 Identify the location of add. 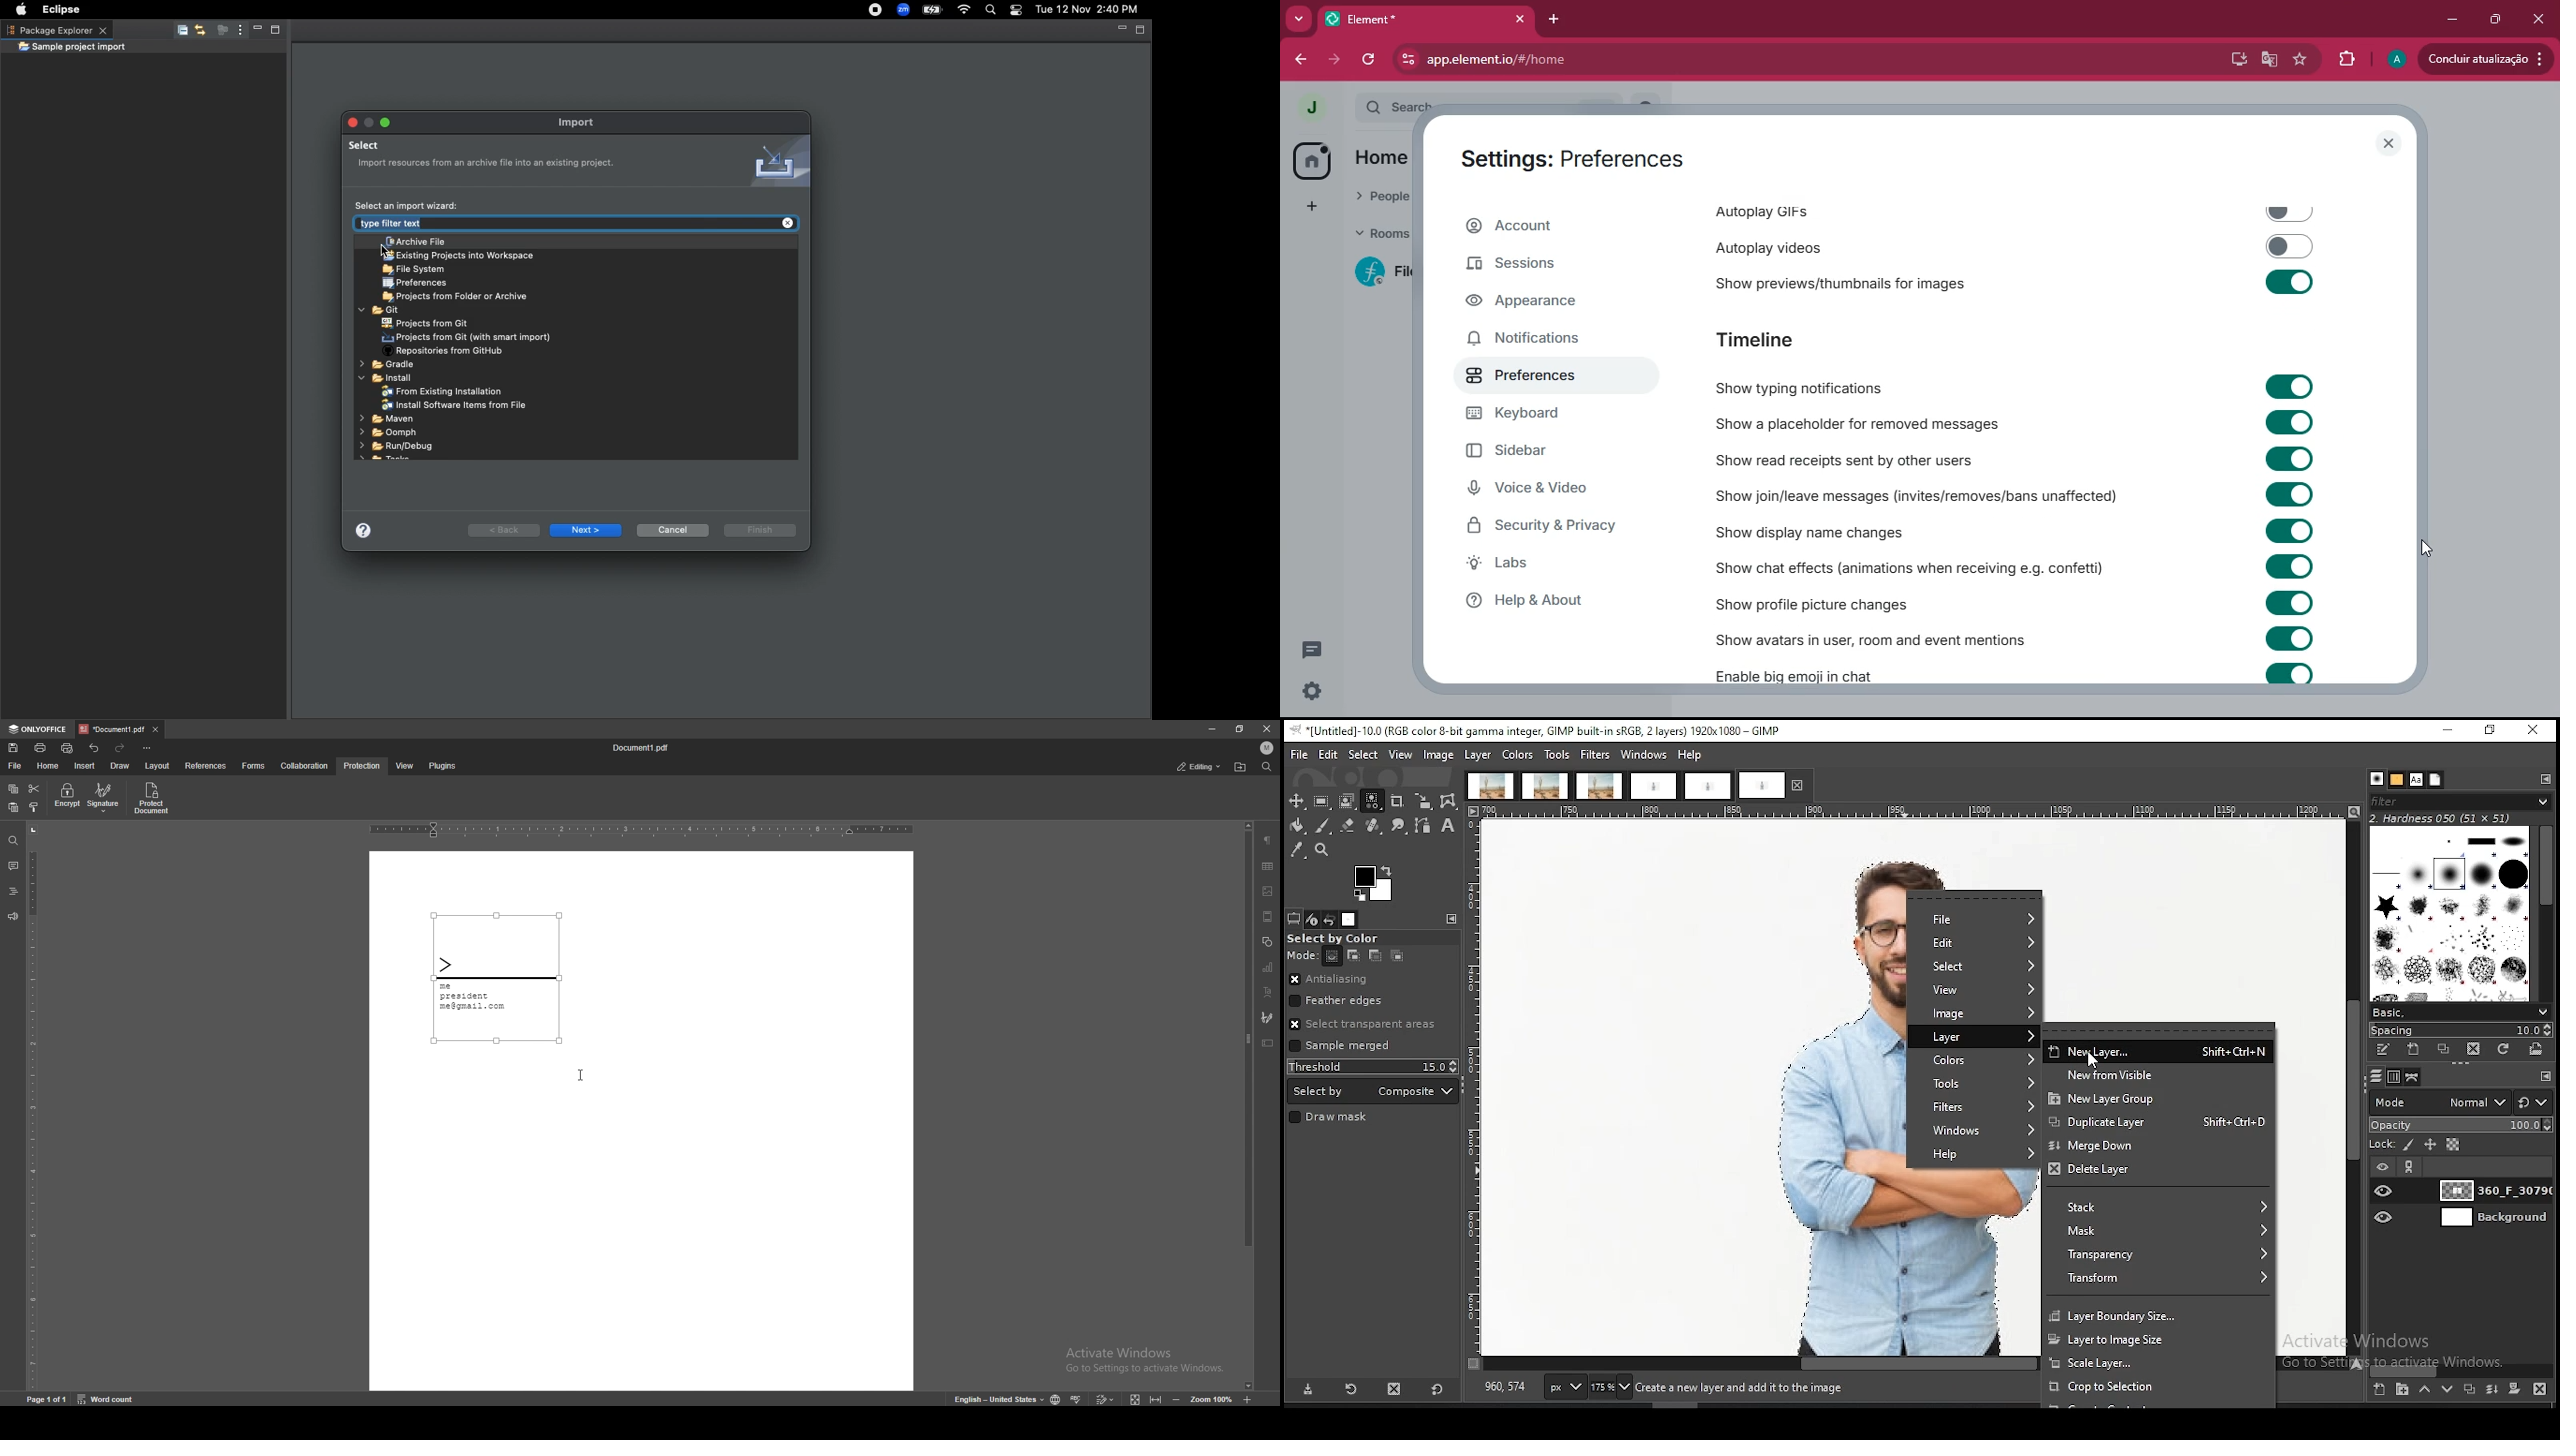
(1308, 210).